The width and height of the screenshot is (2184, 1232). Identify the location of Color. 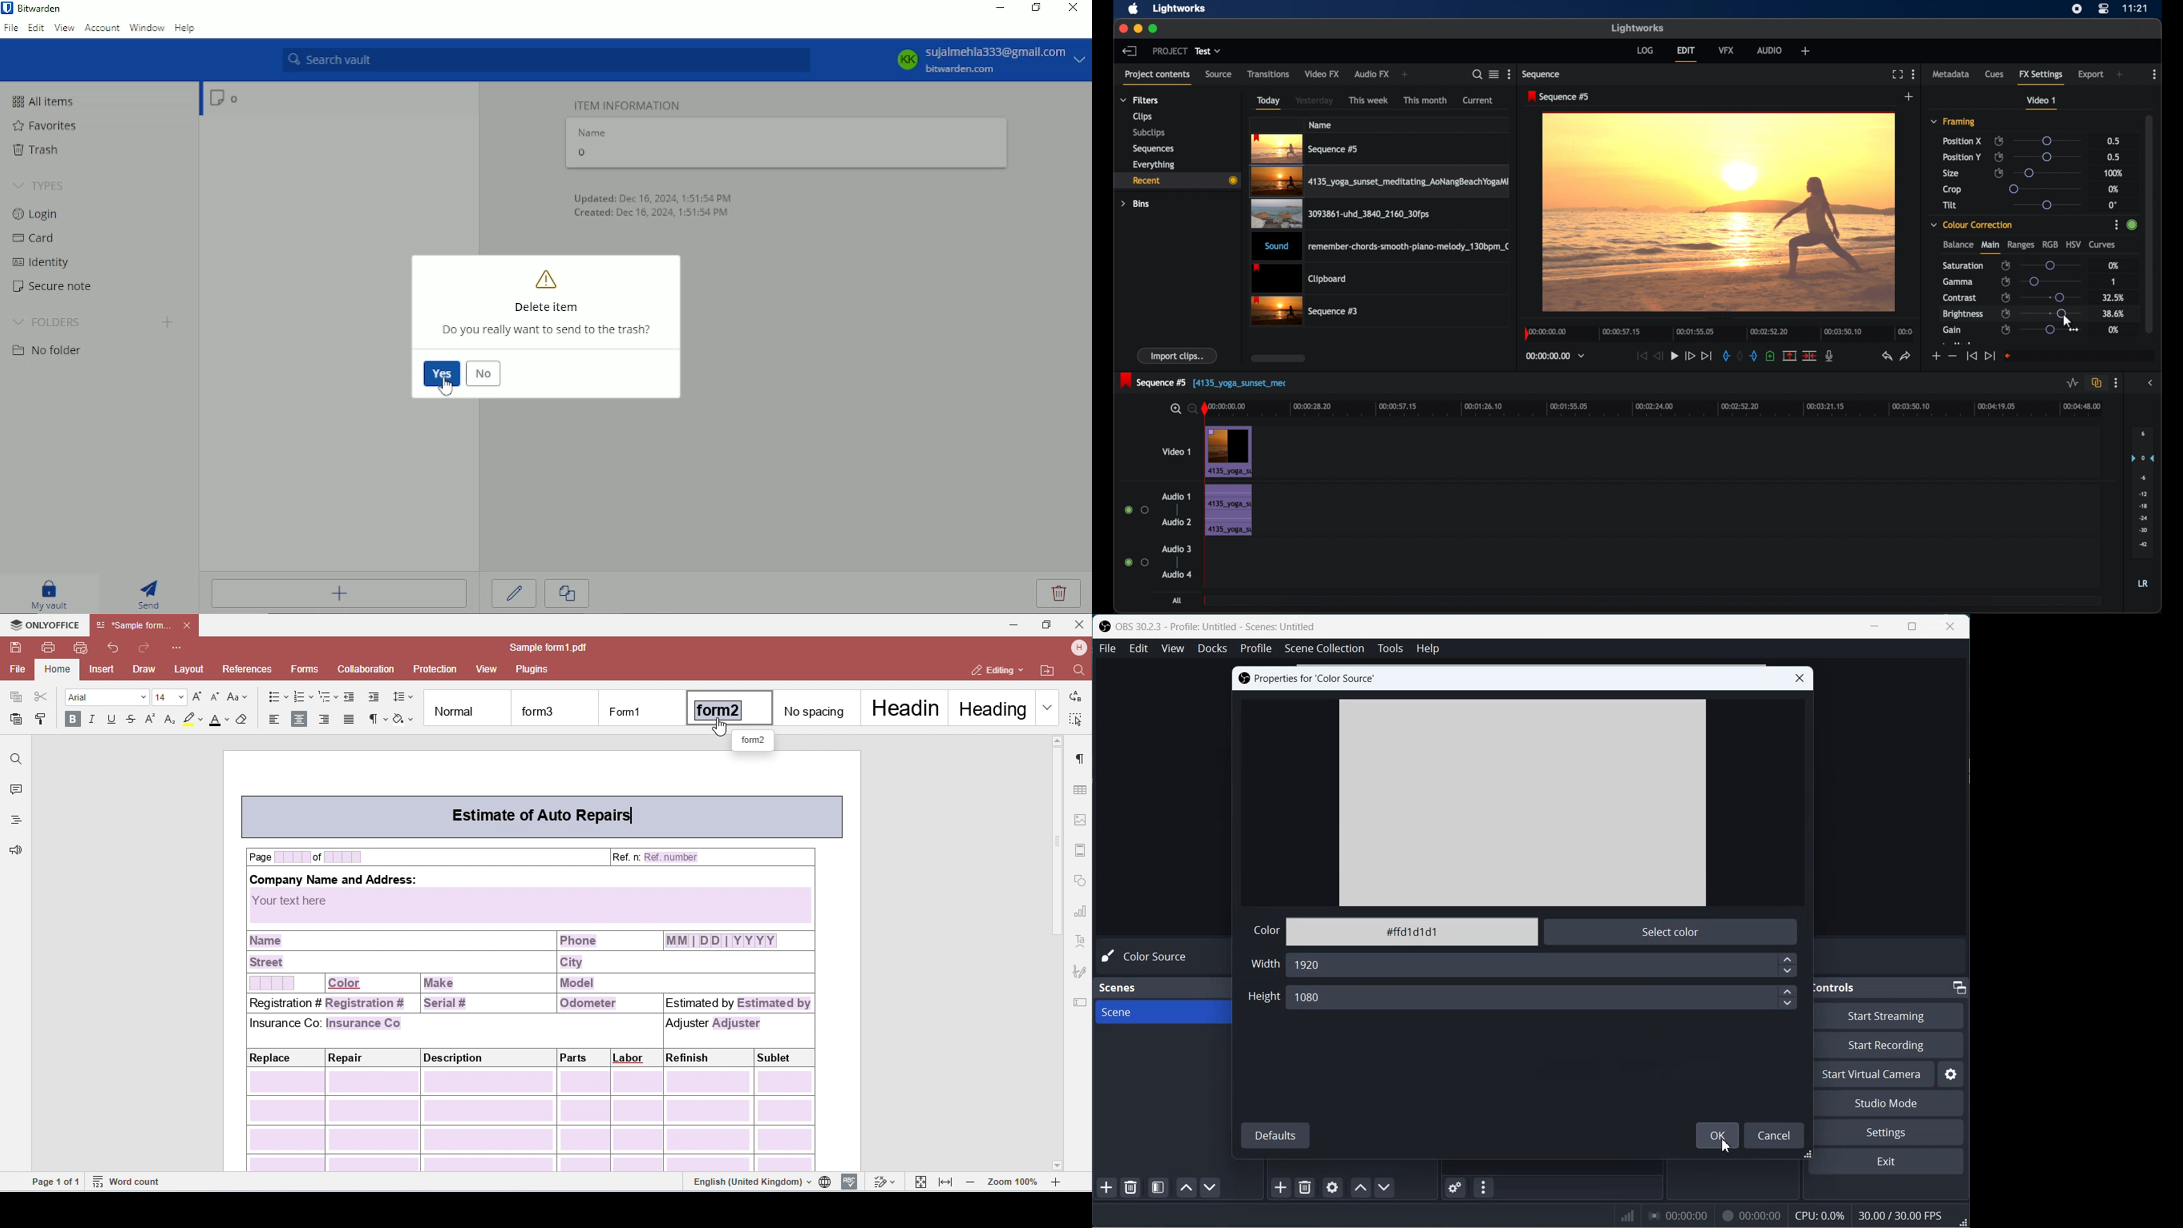
(1265, 931).